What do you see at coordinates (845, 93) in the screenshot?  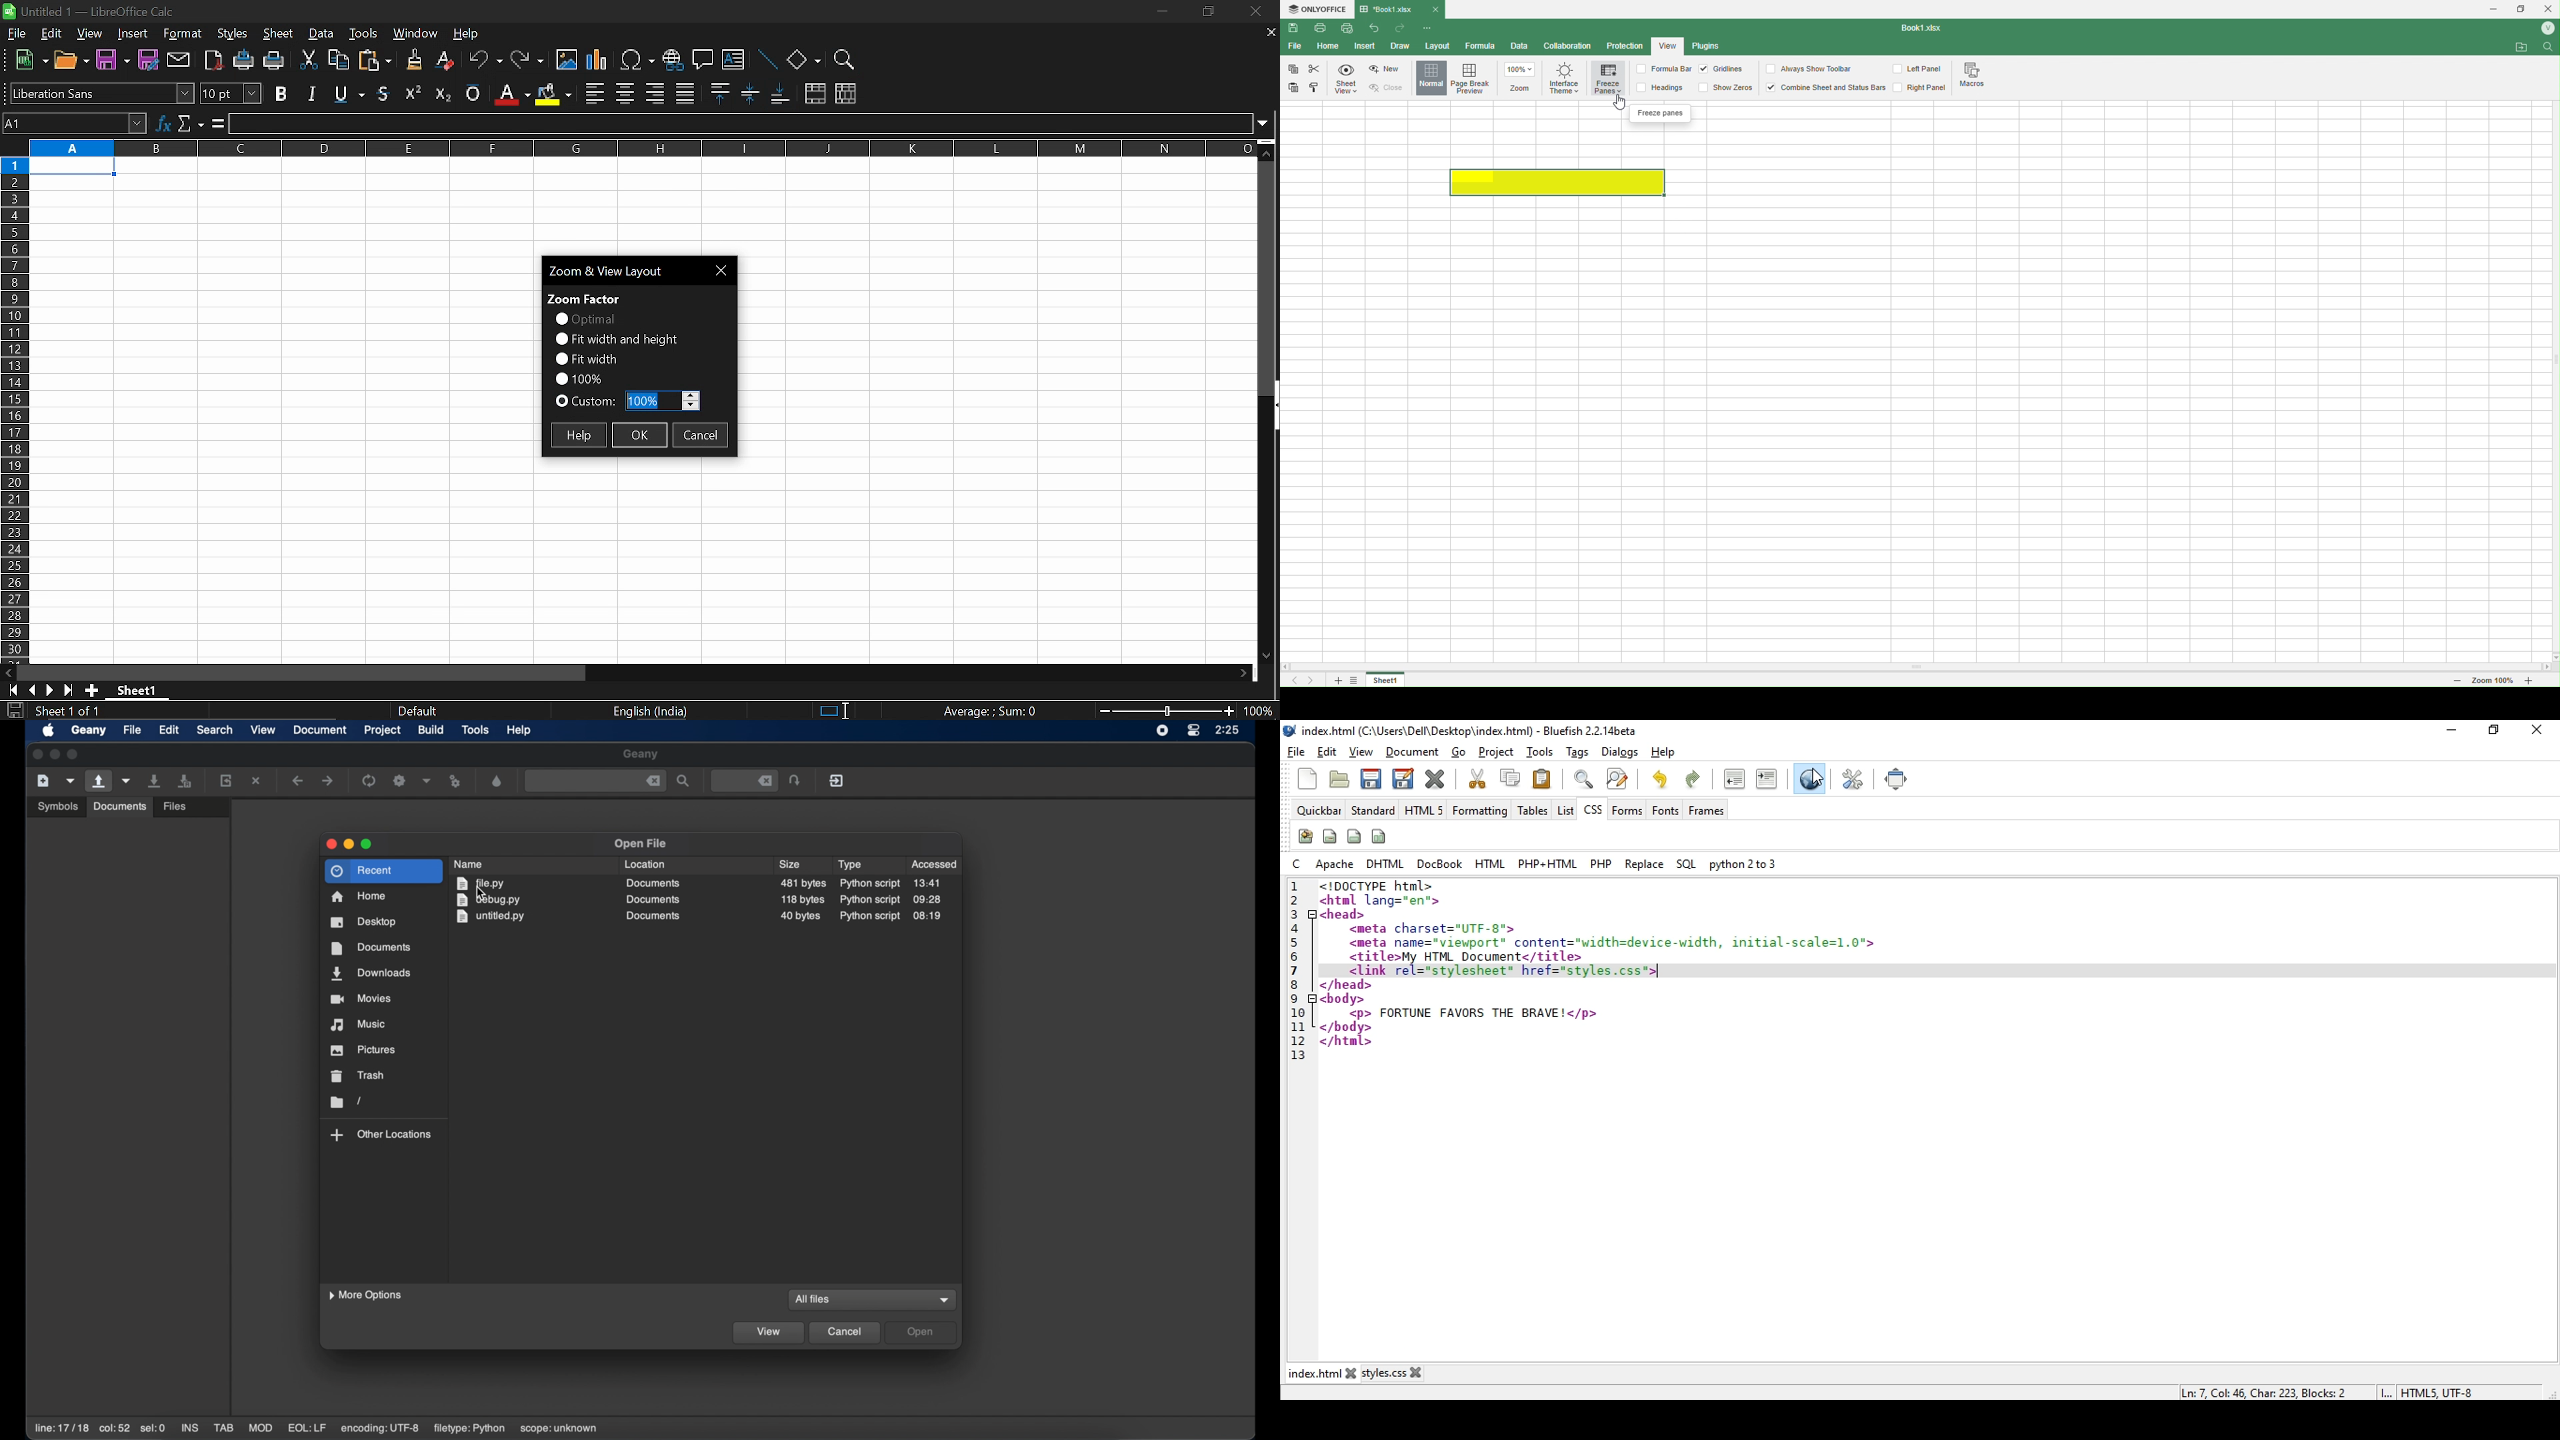 I see `unmerge cells` at bounding box center [845, 93].